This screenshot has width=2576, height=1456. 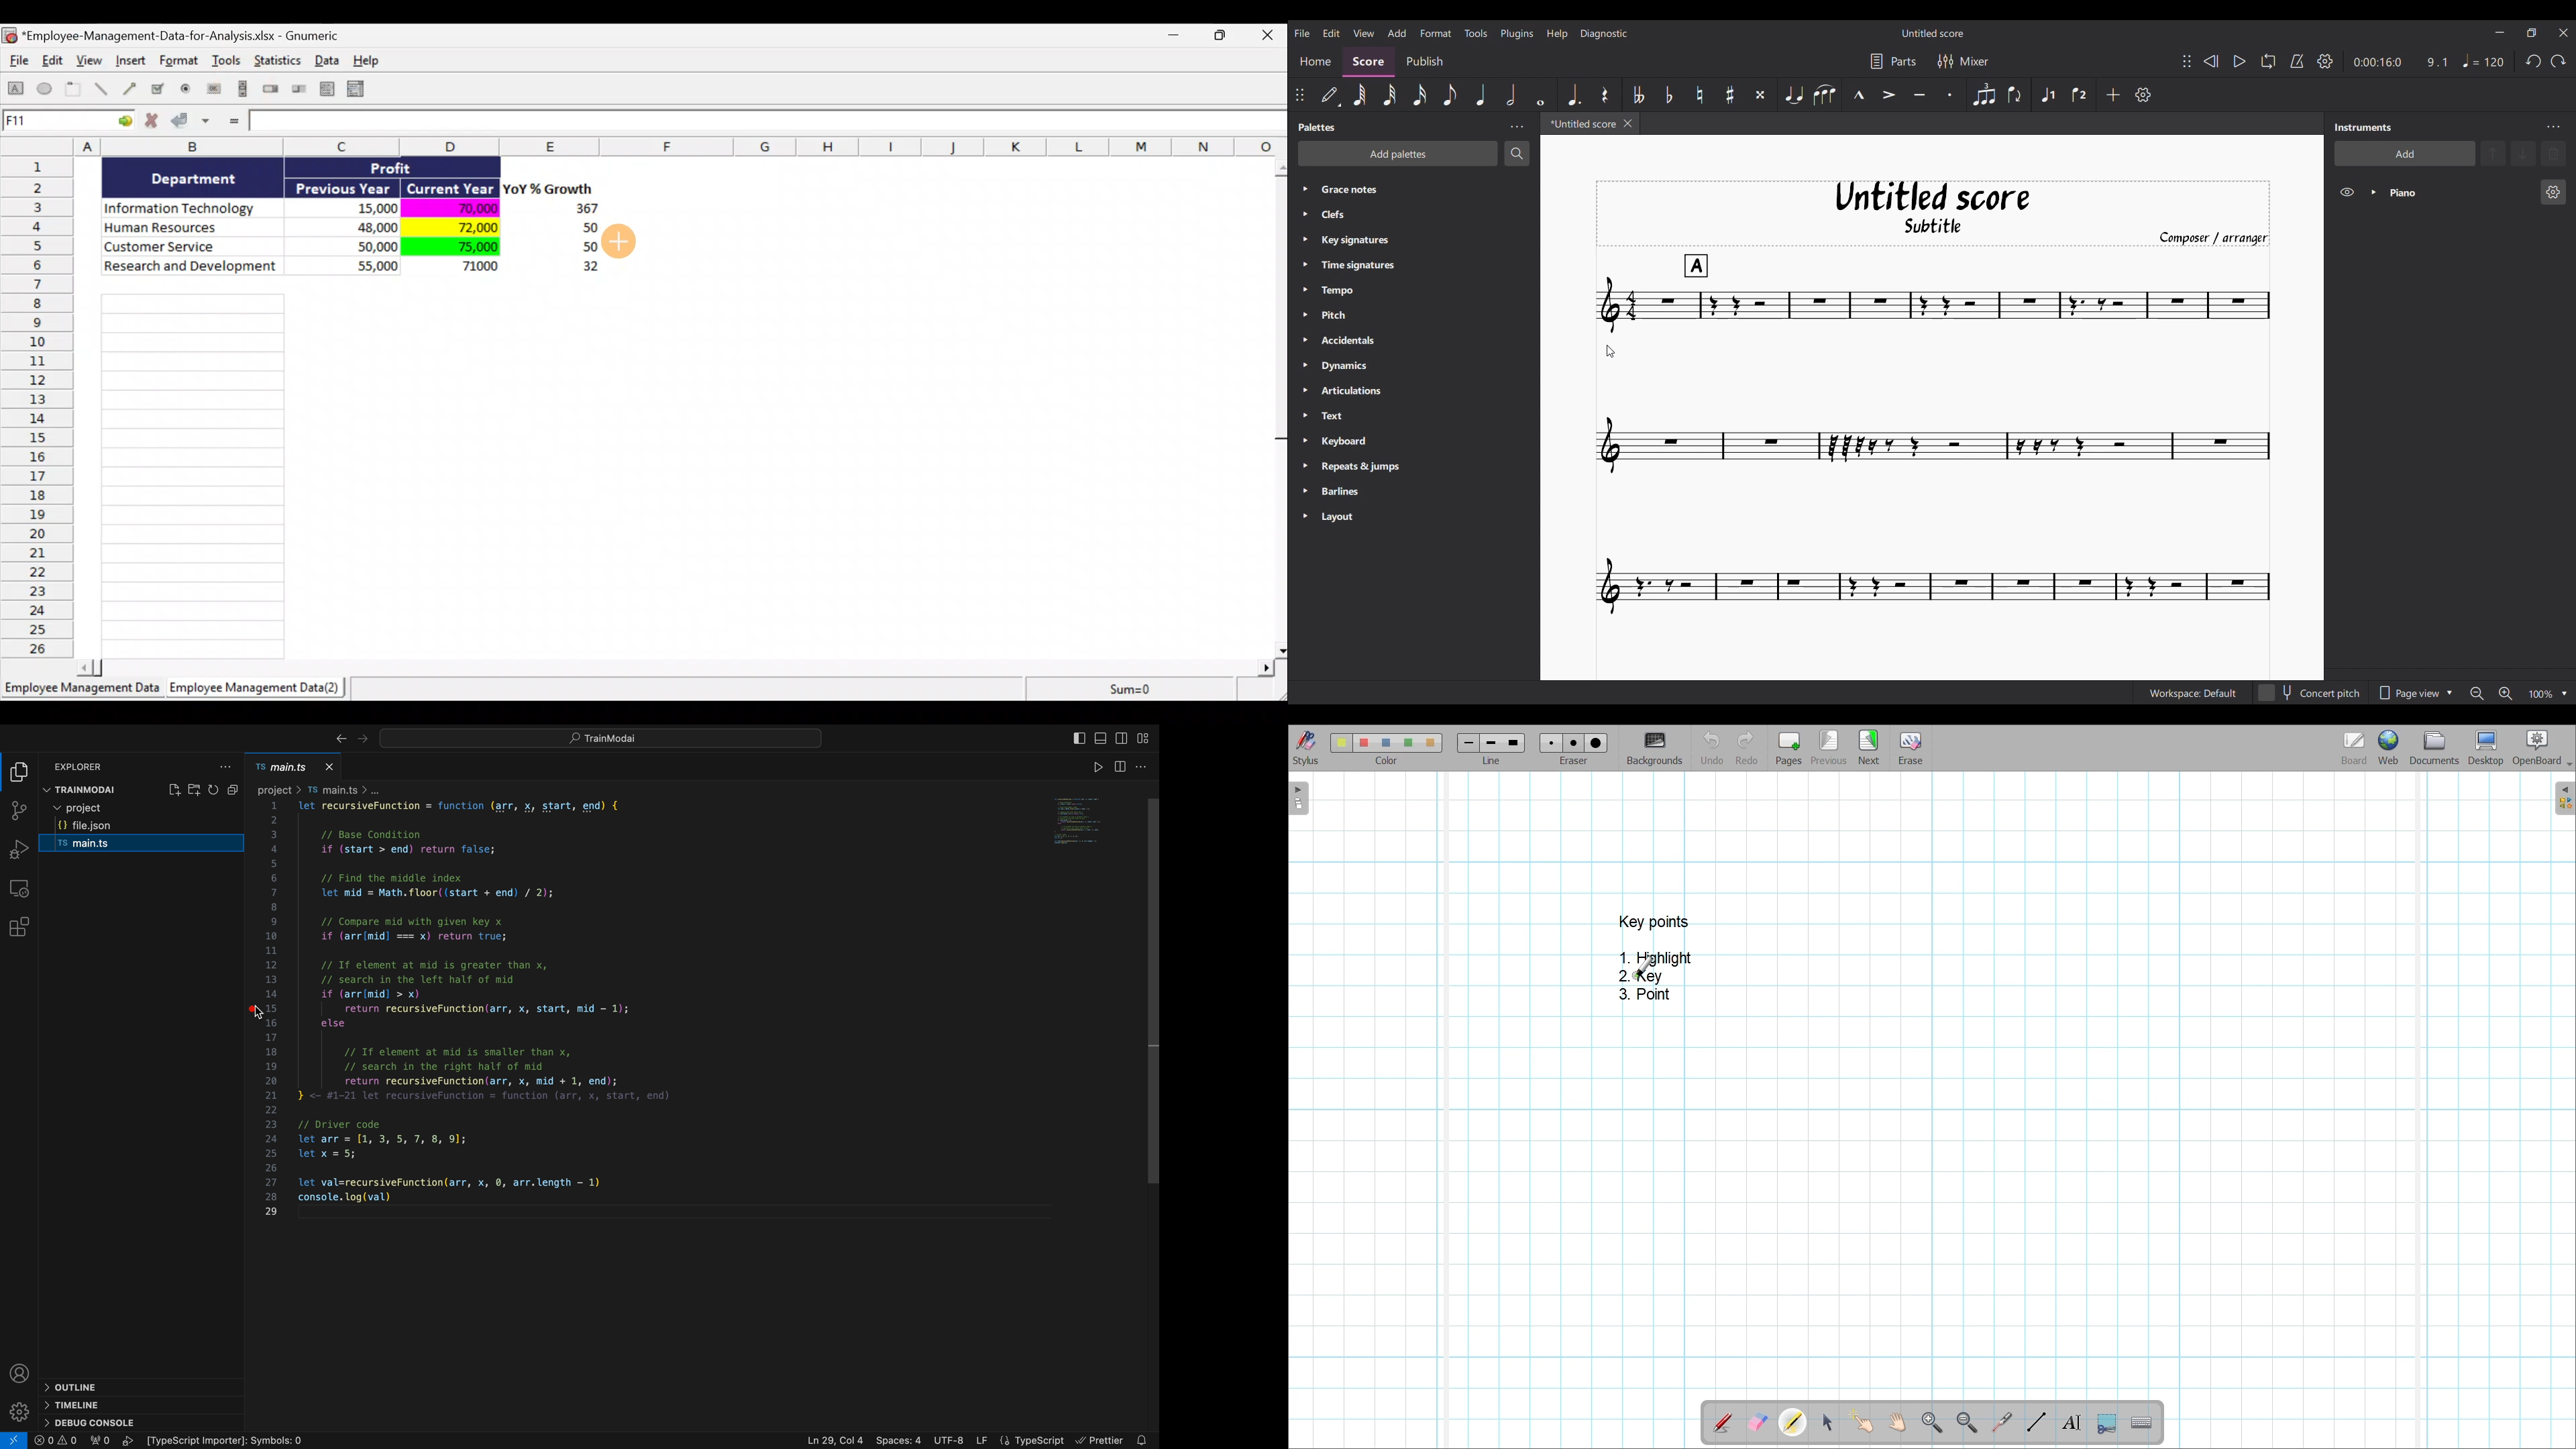 I want to click on Minimize, so click(x=2499, y=32).